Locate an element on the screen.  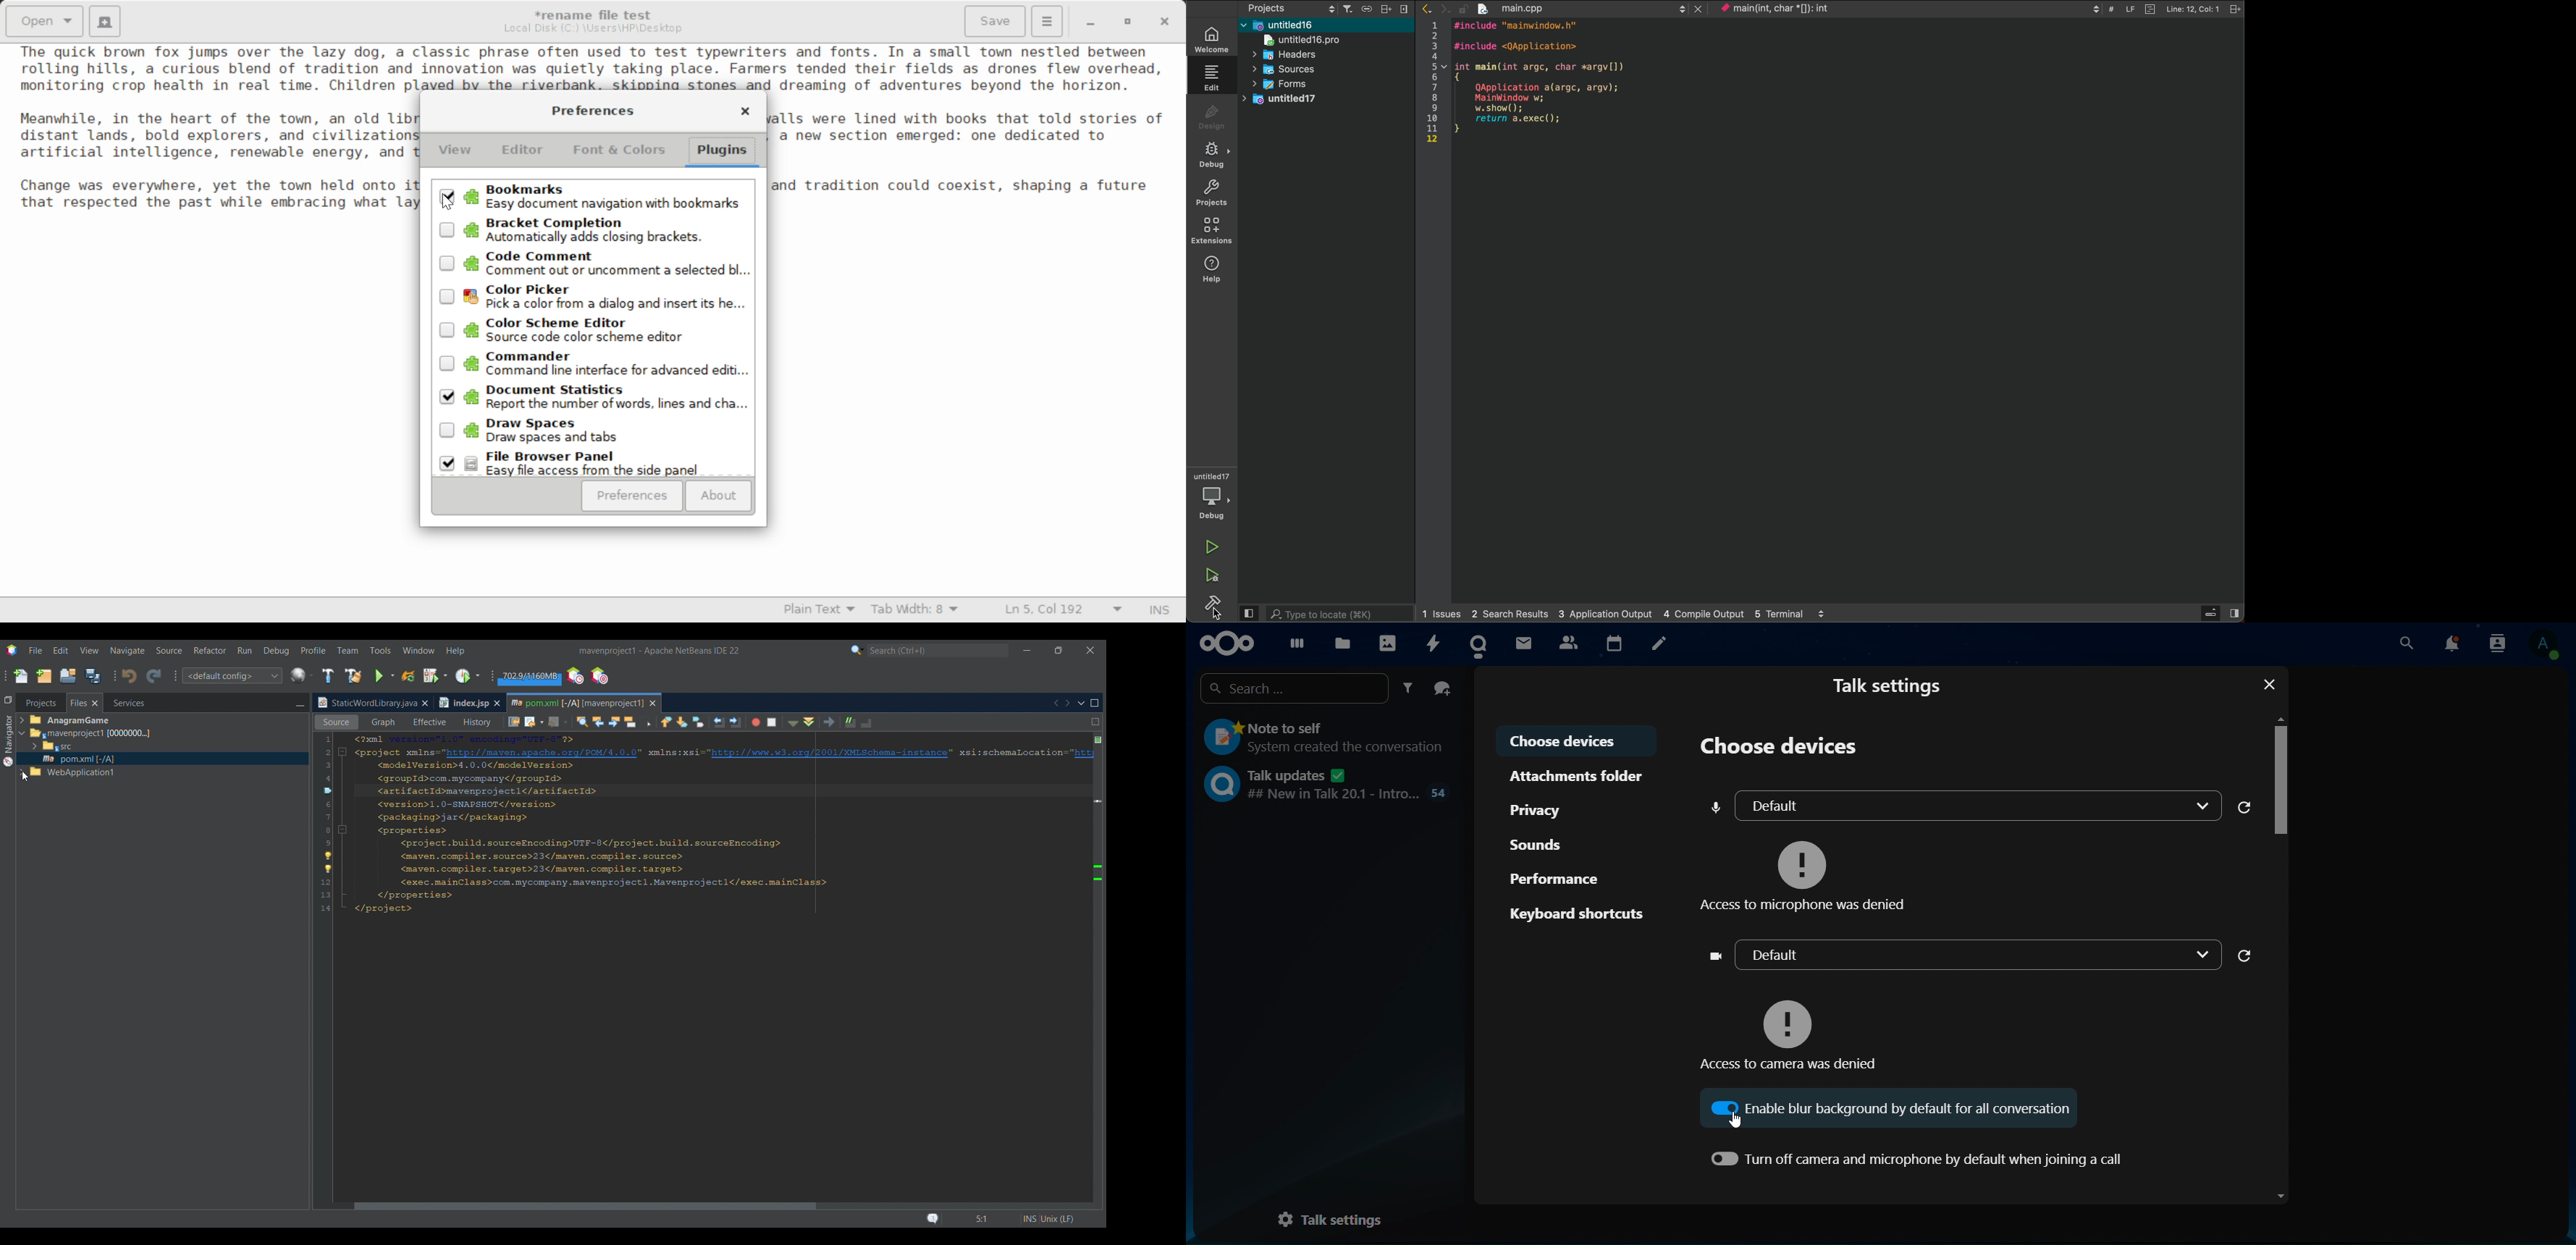
LF is located at coordinates (2132, 9).